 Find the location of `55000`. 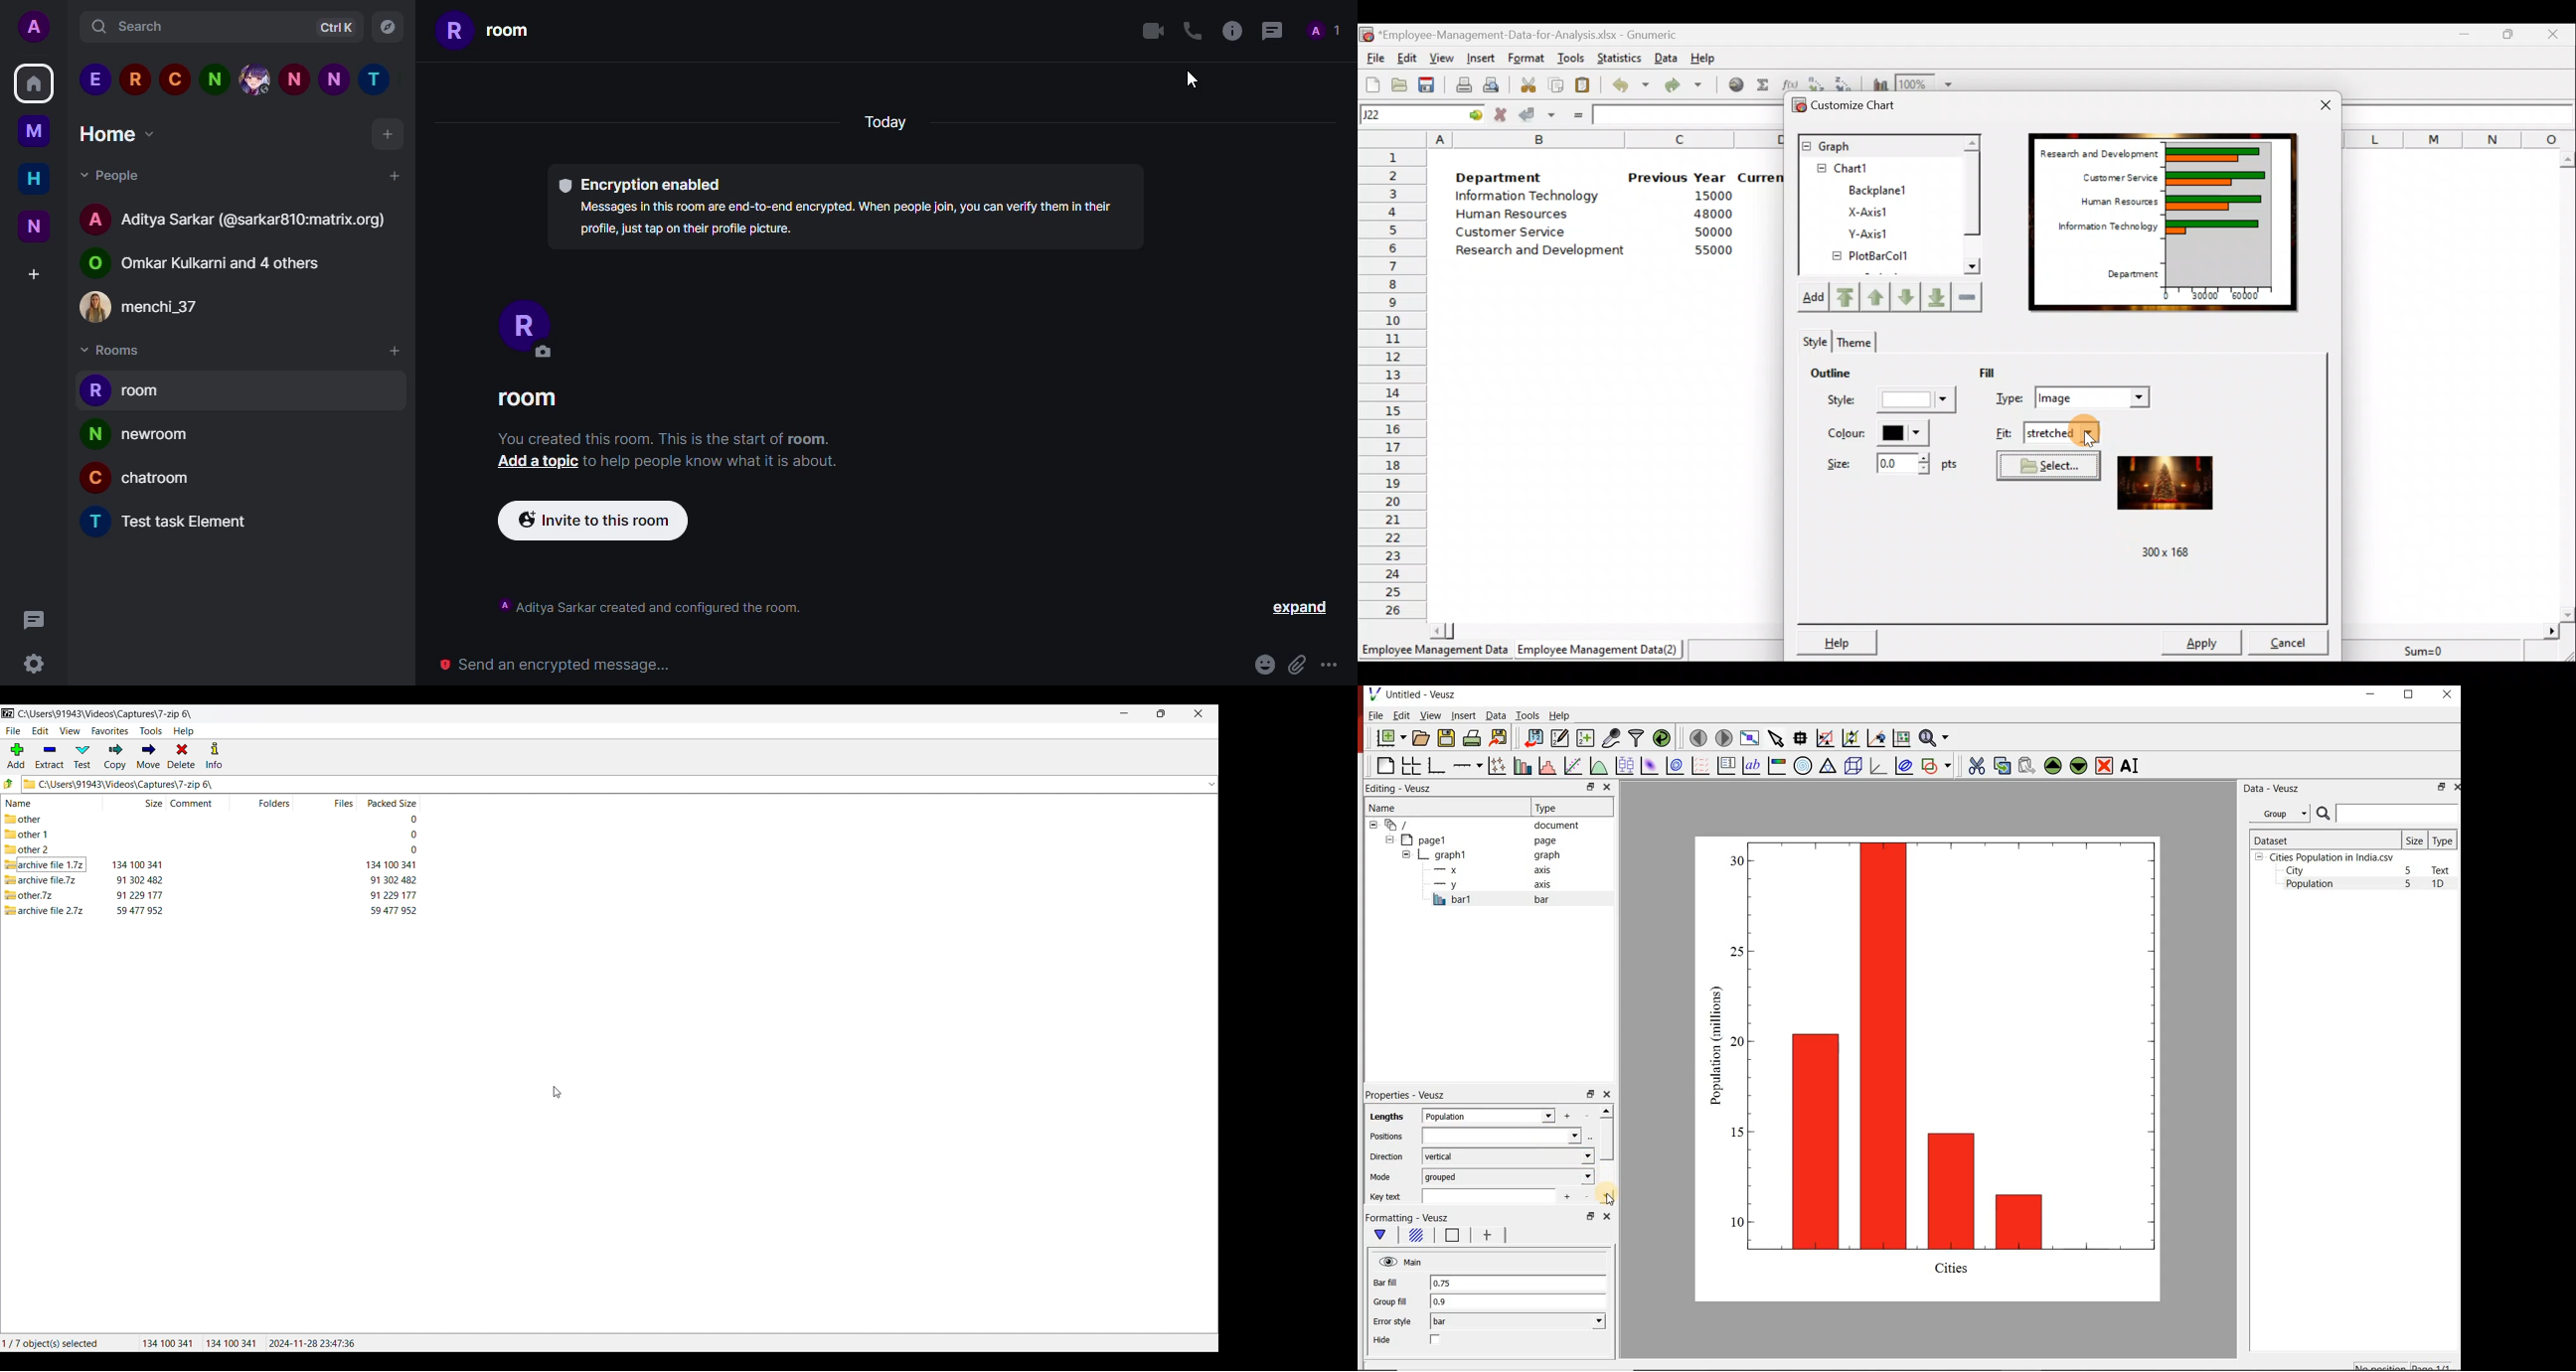

55000 is located at coordinates (1712, 251).